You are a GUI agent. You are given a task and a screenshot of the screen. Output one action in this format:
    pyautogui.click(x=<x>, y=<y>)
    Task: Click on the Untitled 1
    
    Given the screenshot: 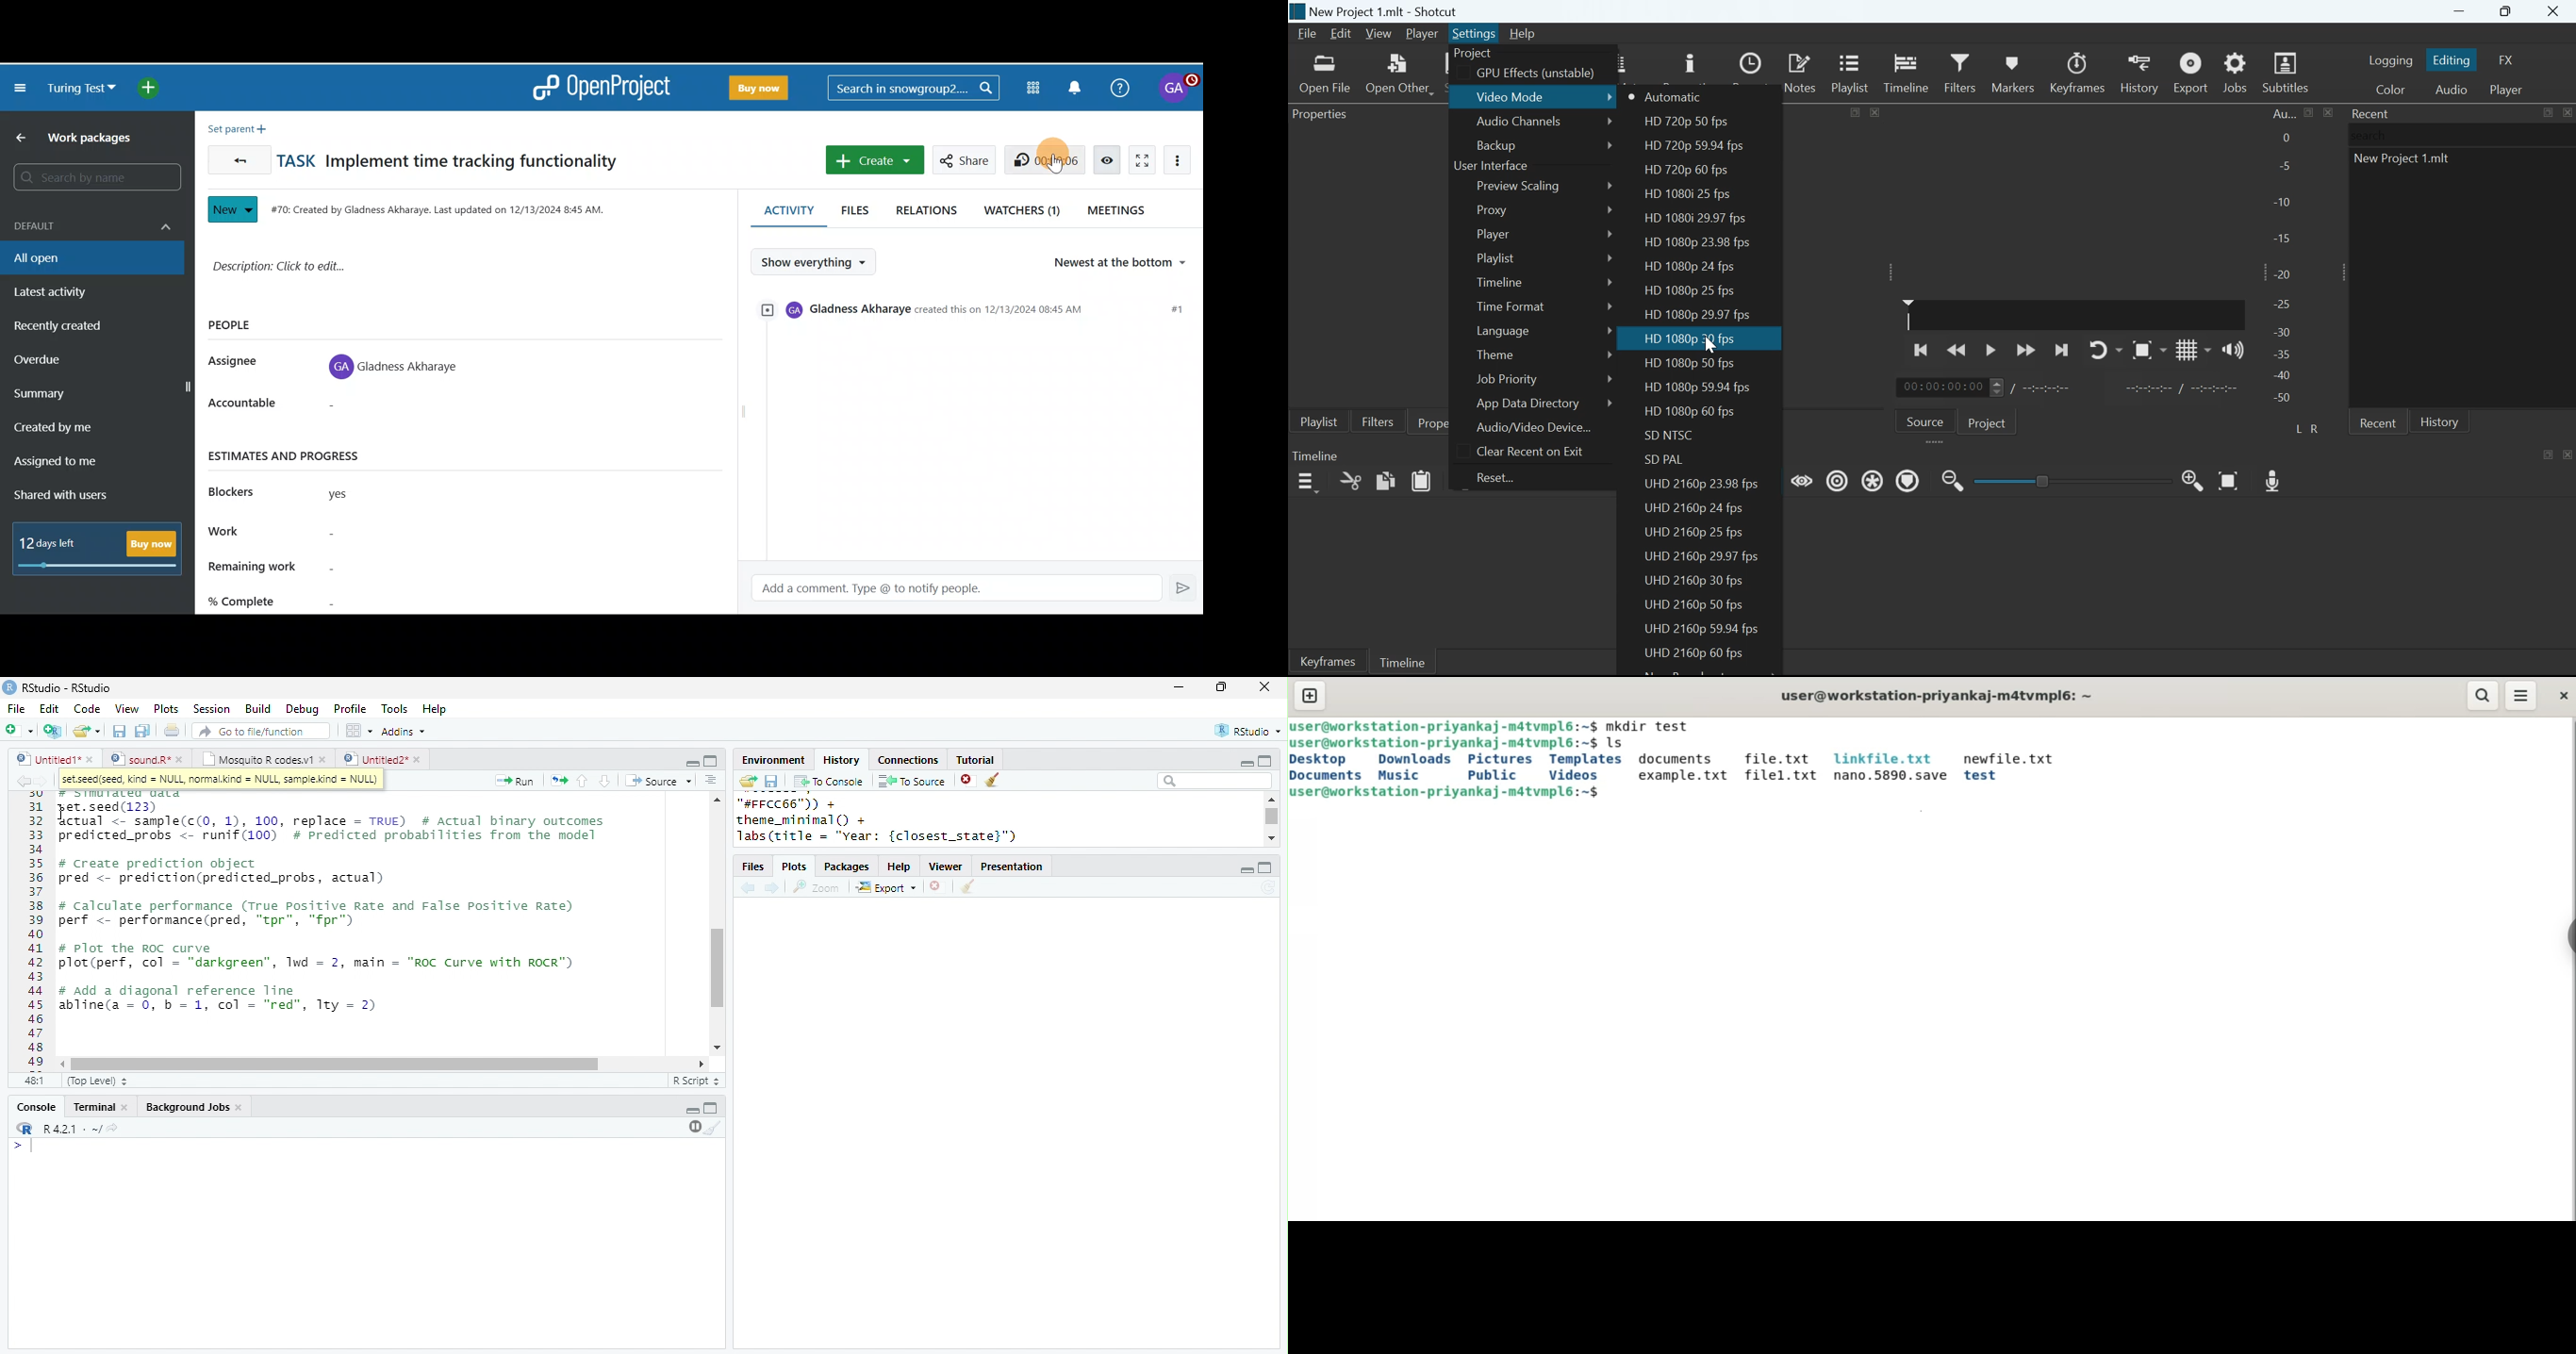 What is the action you would take?
    pyautogui.click(x=45, y=758)
    